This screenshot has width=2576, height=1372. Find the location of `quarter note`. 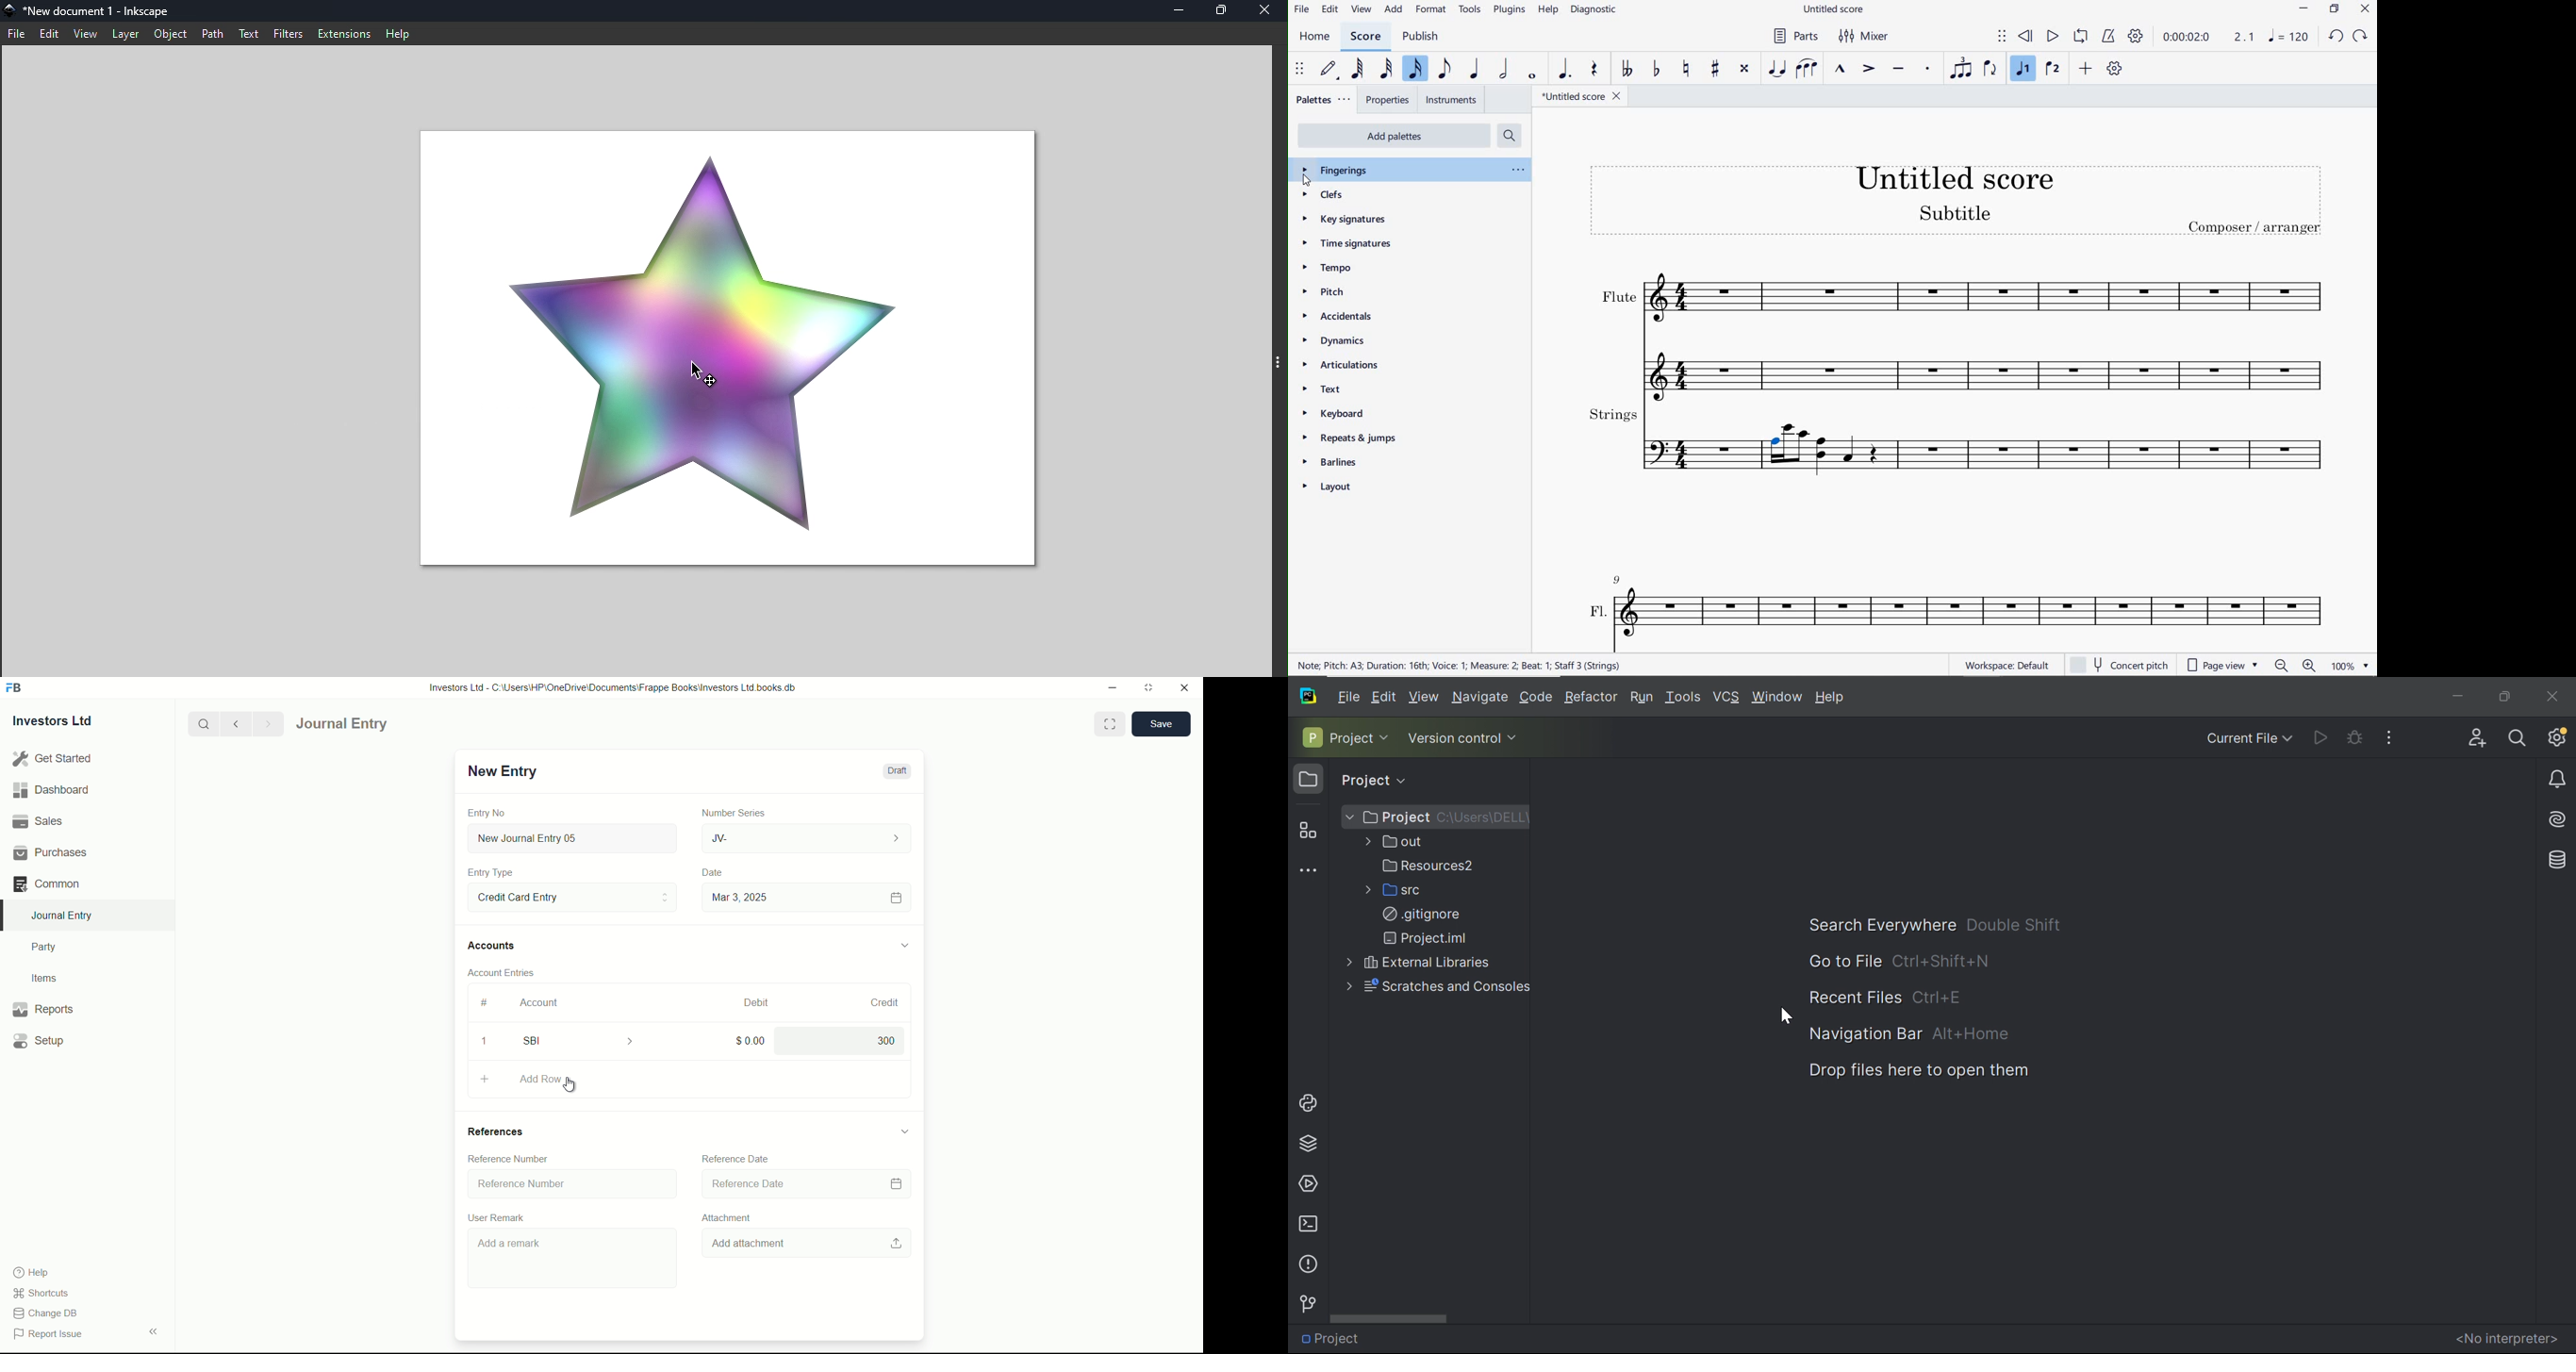

quarter note is located at coordinates (1476, 69).